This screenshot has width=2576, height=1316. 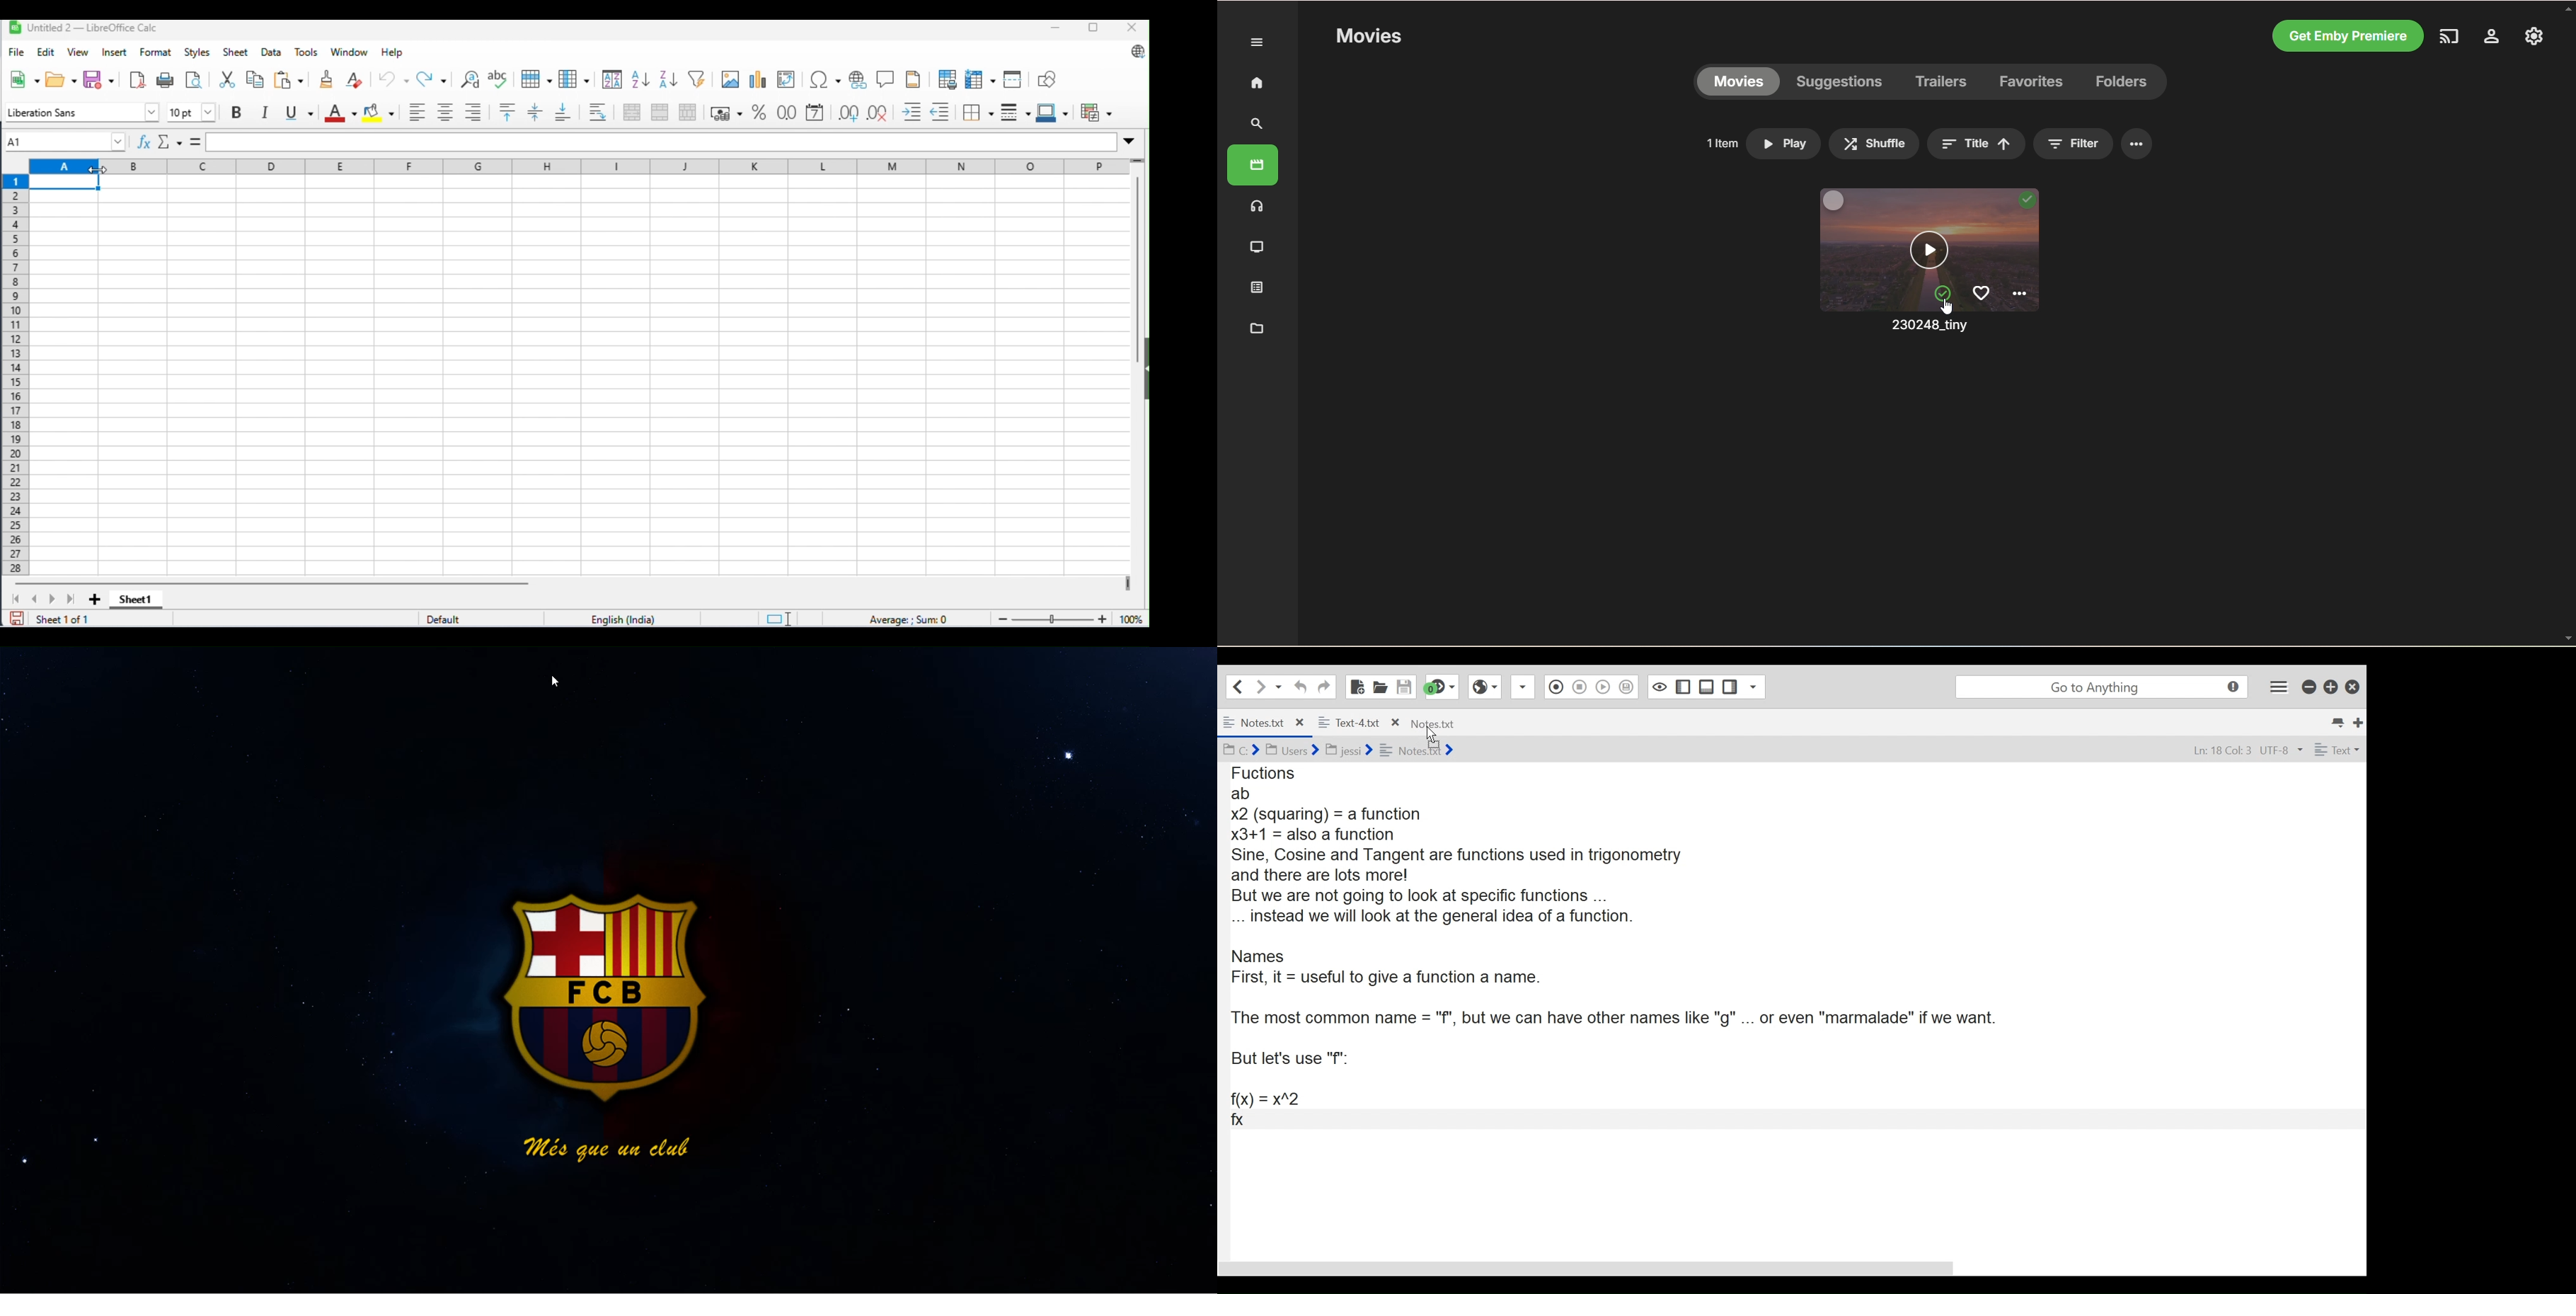 What do you see at coordinates (78, 52) in the screenshot?
I see `view` at bounding box center [78, 52].